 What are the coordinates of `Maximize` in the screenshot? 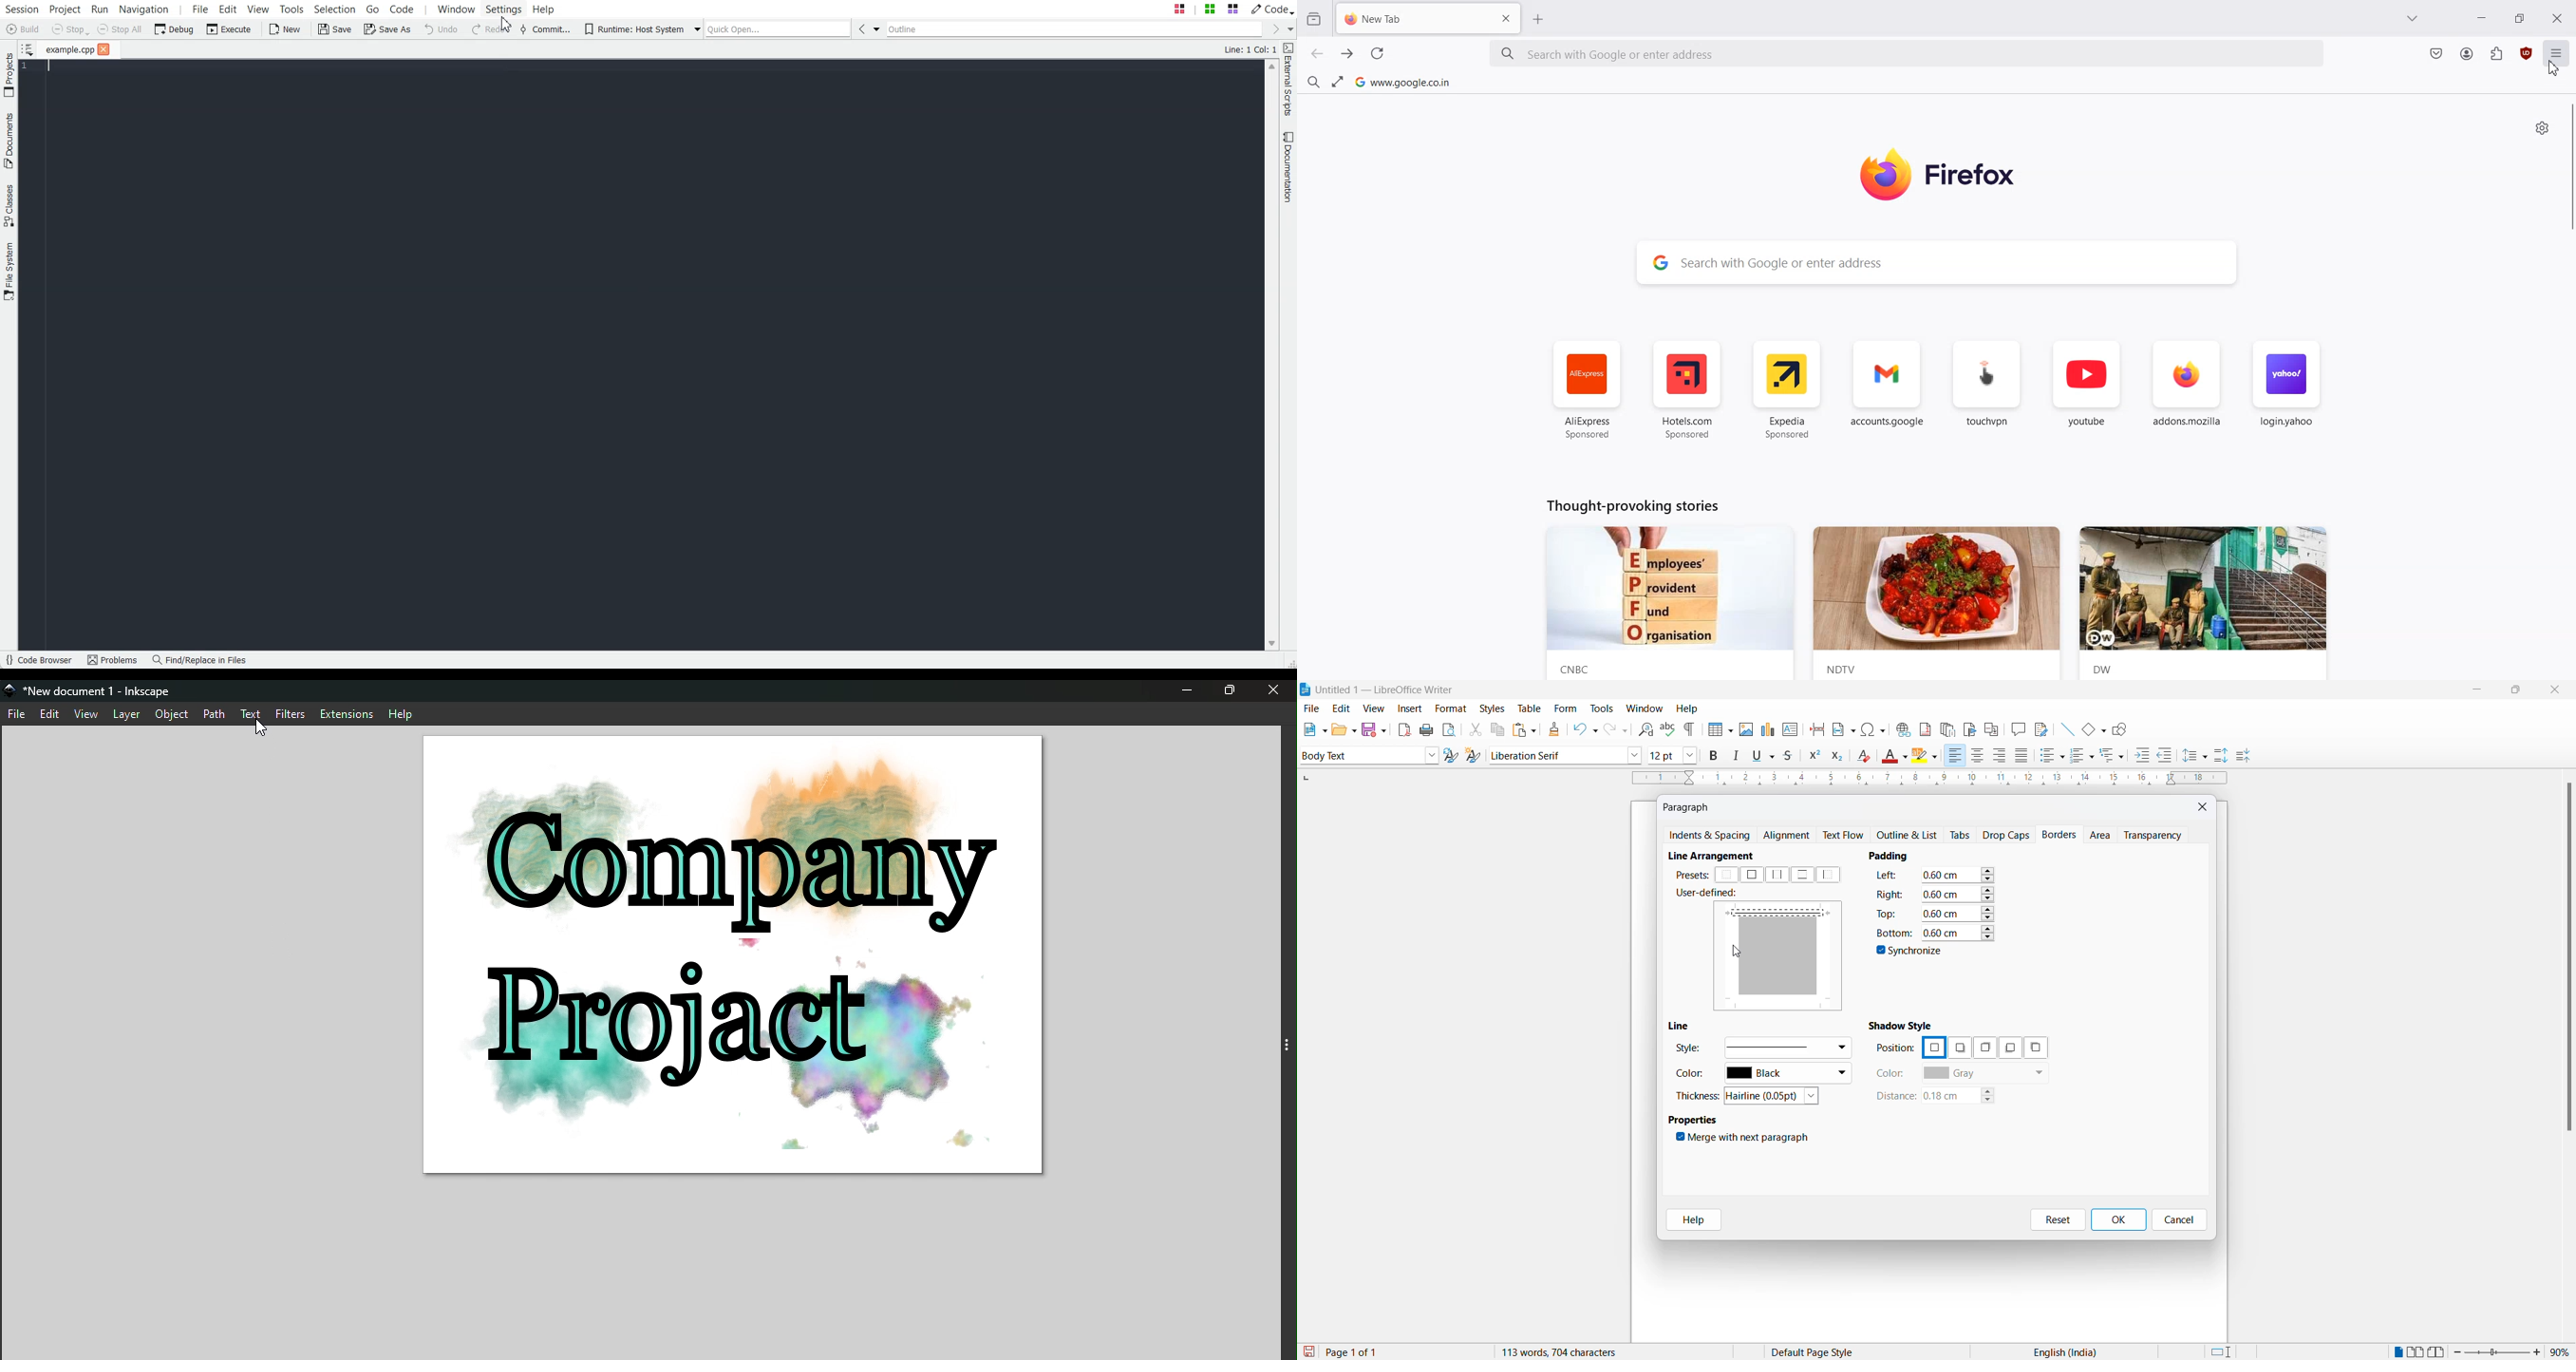 It's located at (2519, 17).